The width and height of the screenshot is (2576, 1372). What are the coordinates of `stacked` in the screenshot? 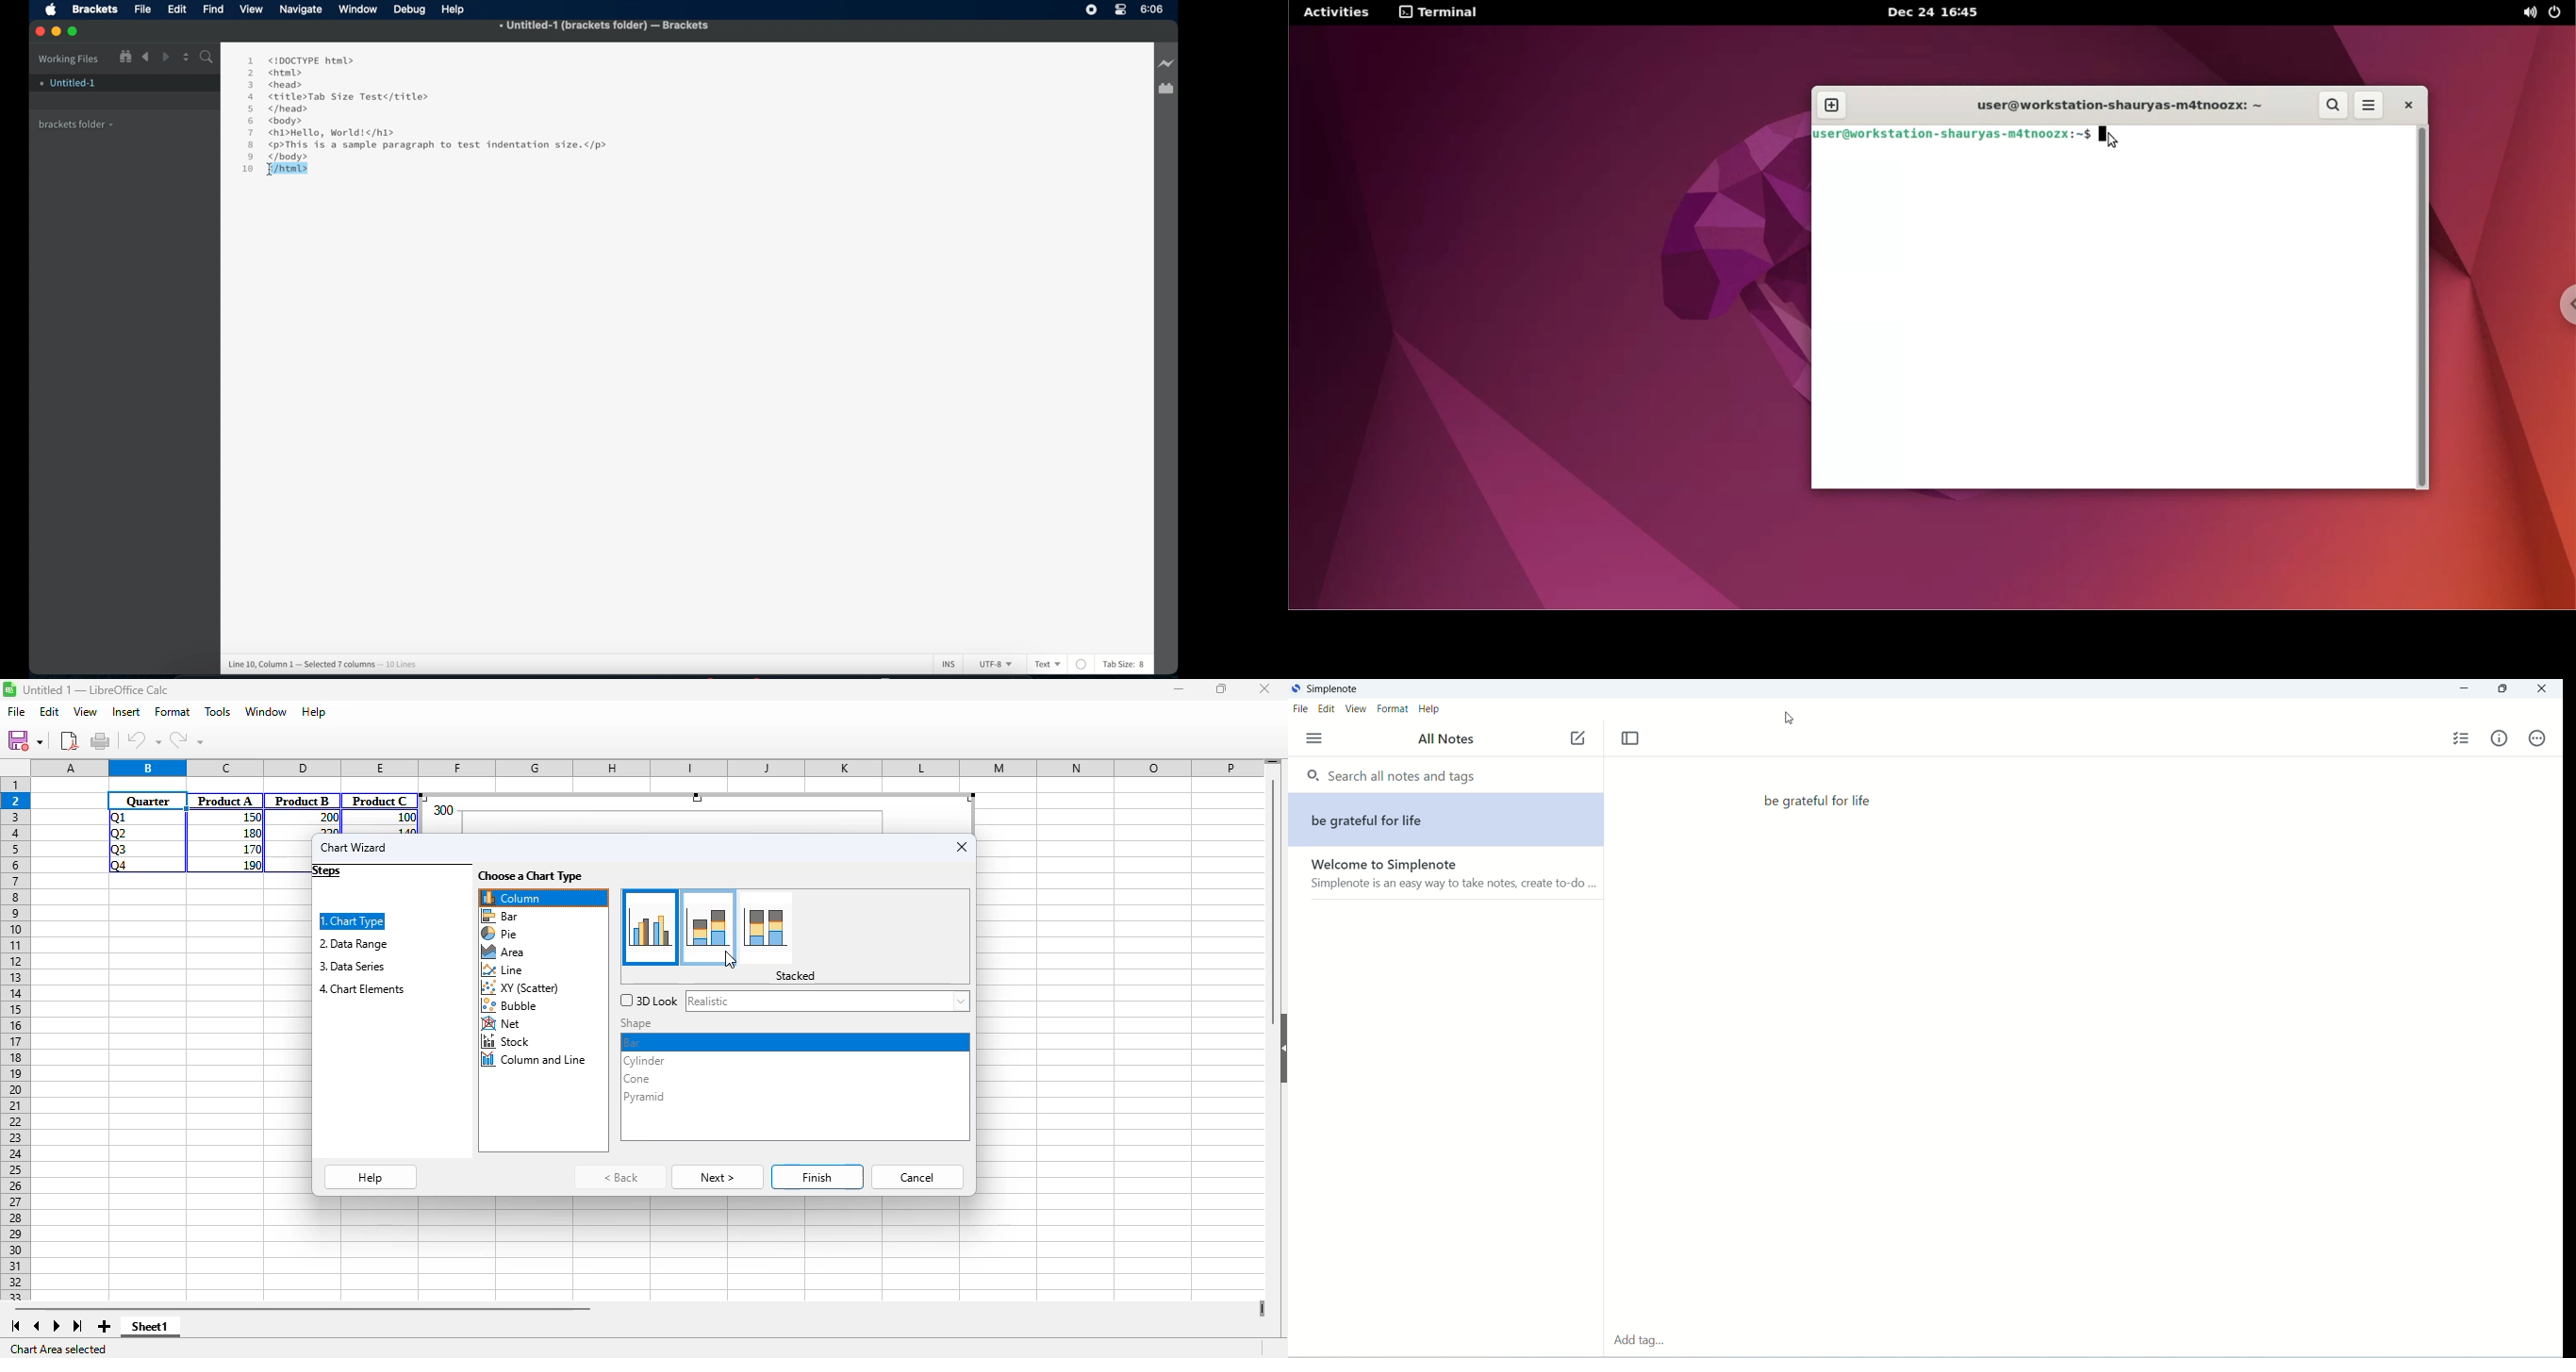 It's located at (796, 976).